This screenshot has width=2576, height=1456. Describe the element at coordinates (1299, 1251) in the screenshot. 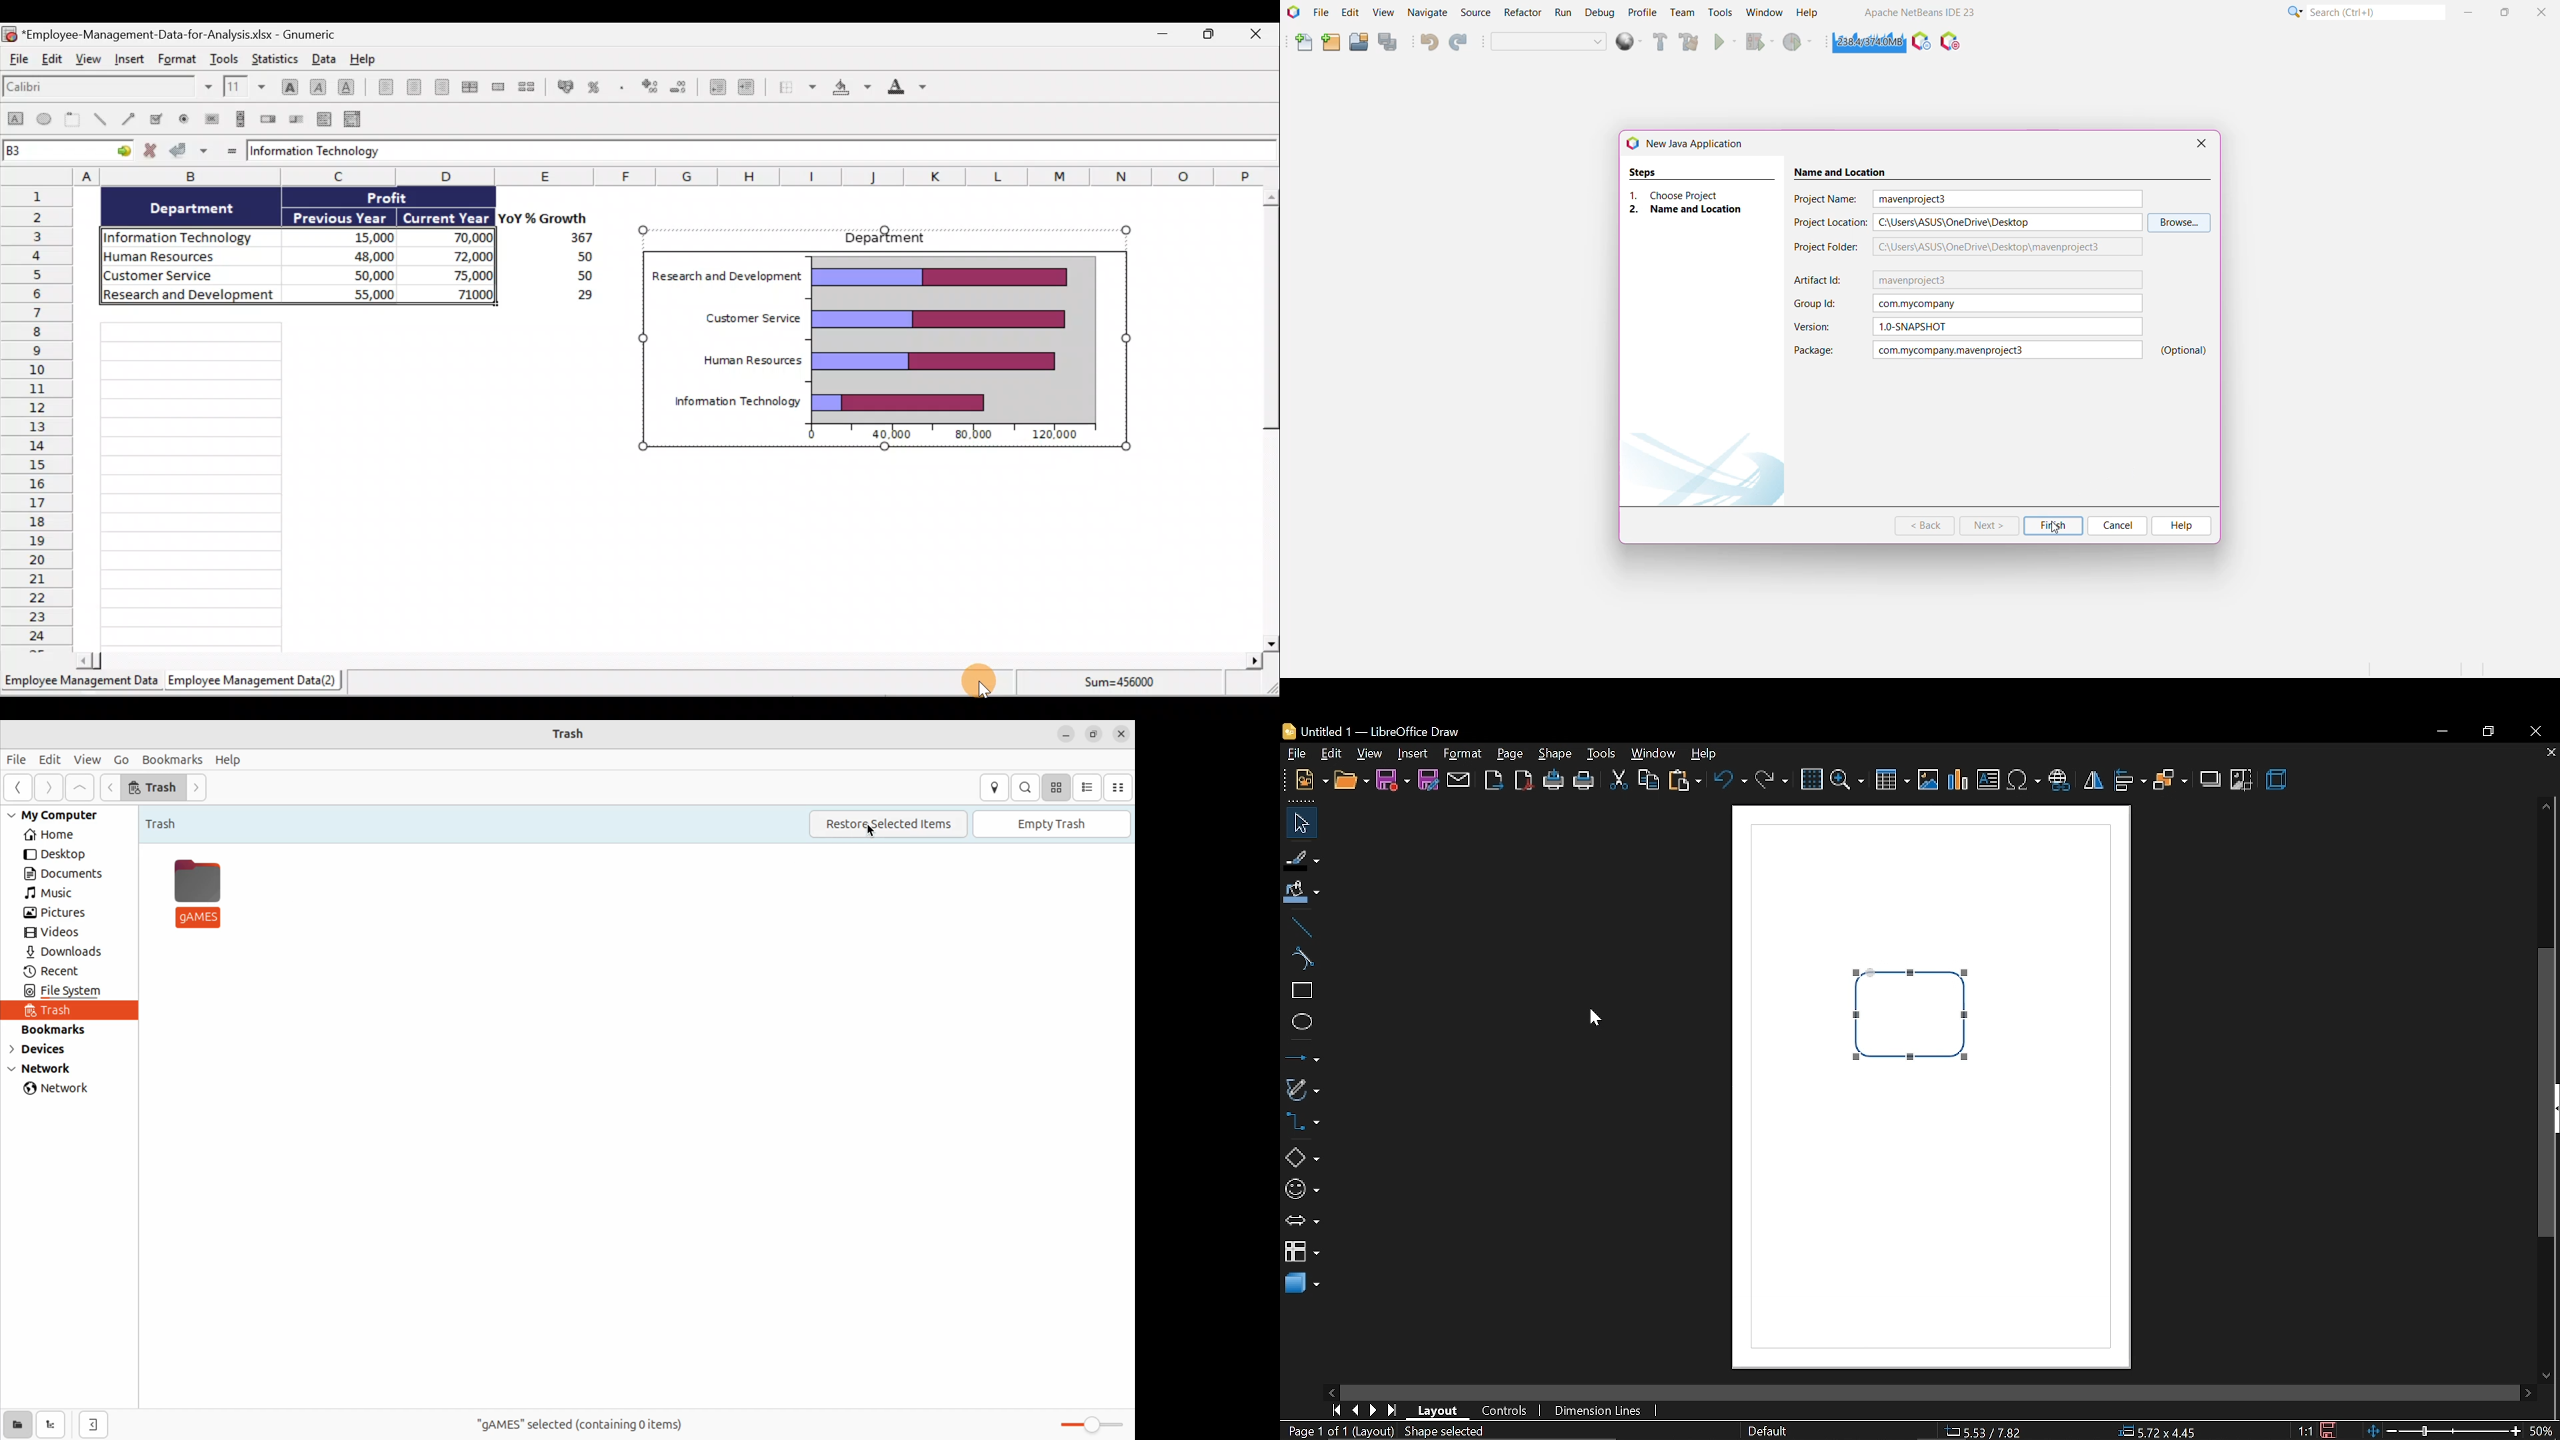

I see `flowchart` at that location.